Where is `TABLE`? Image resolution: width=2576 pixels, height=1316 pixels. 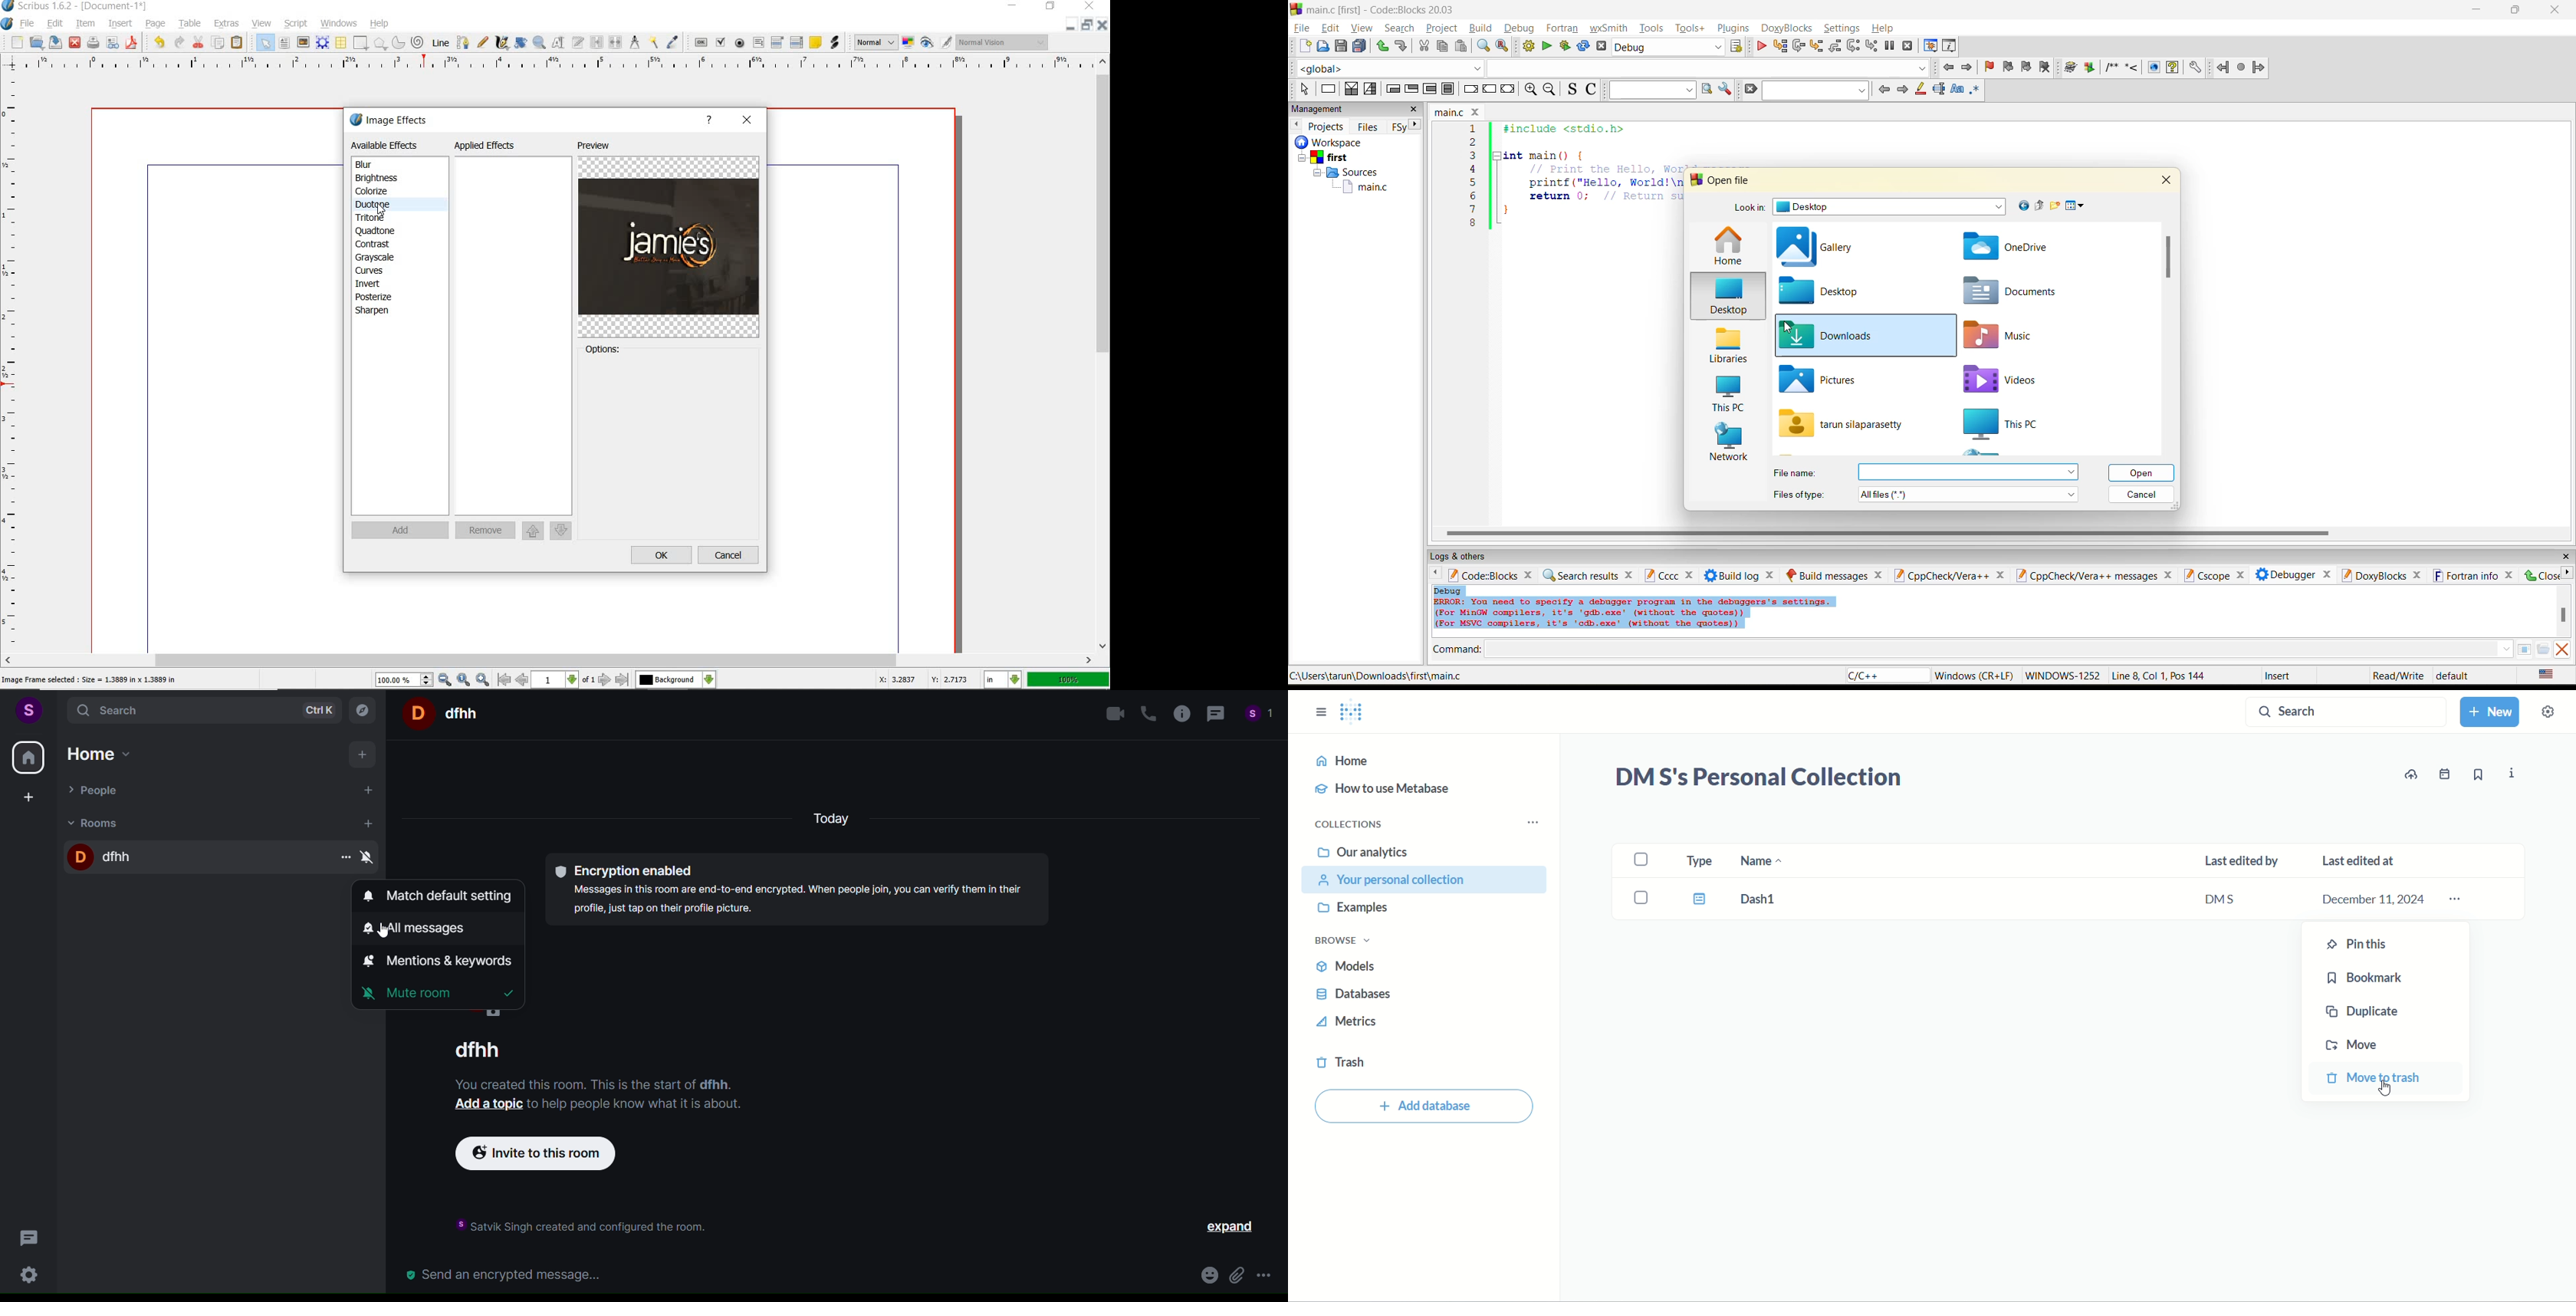 TABLE is located at coordinates (340, 43).